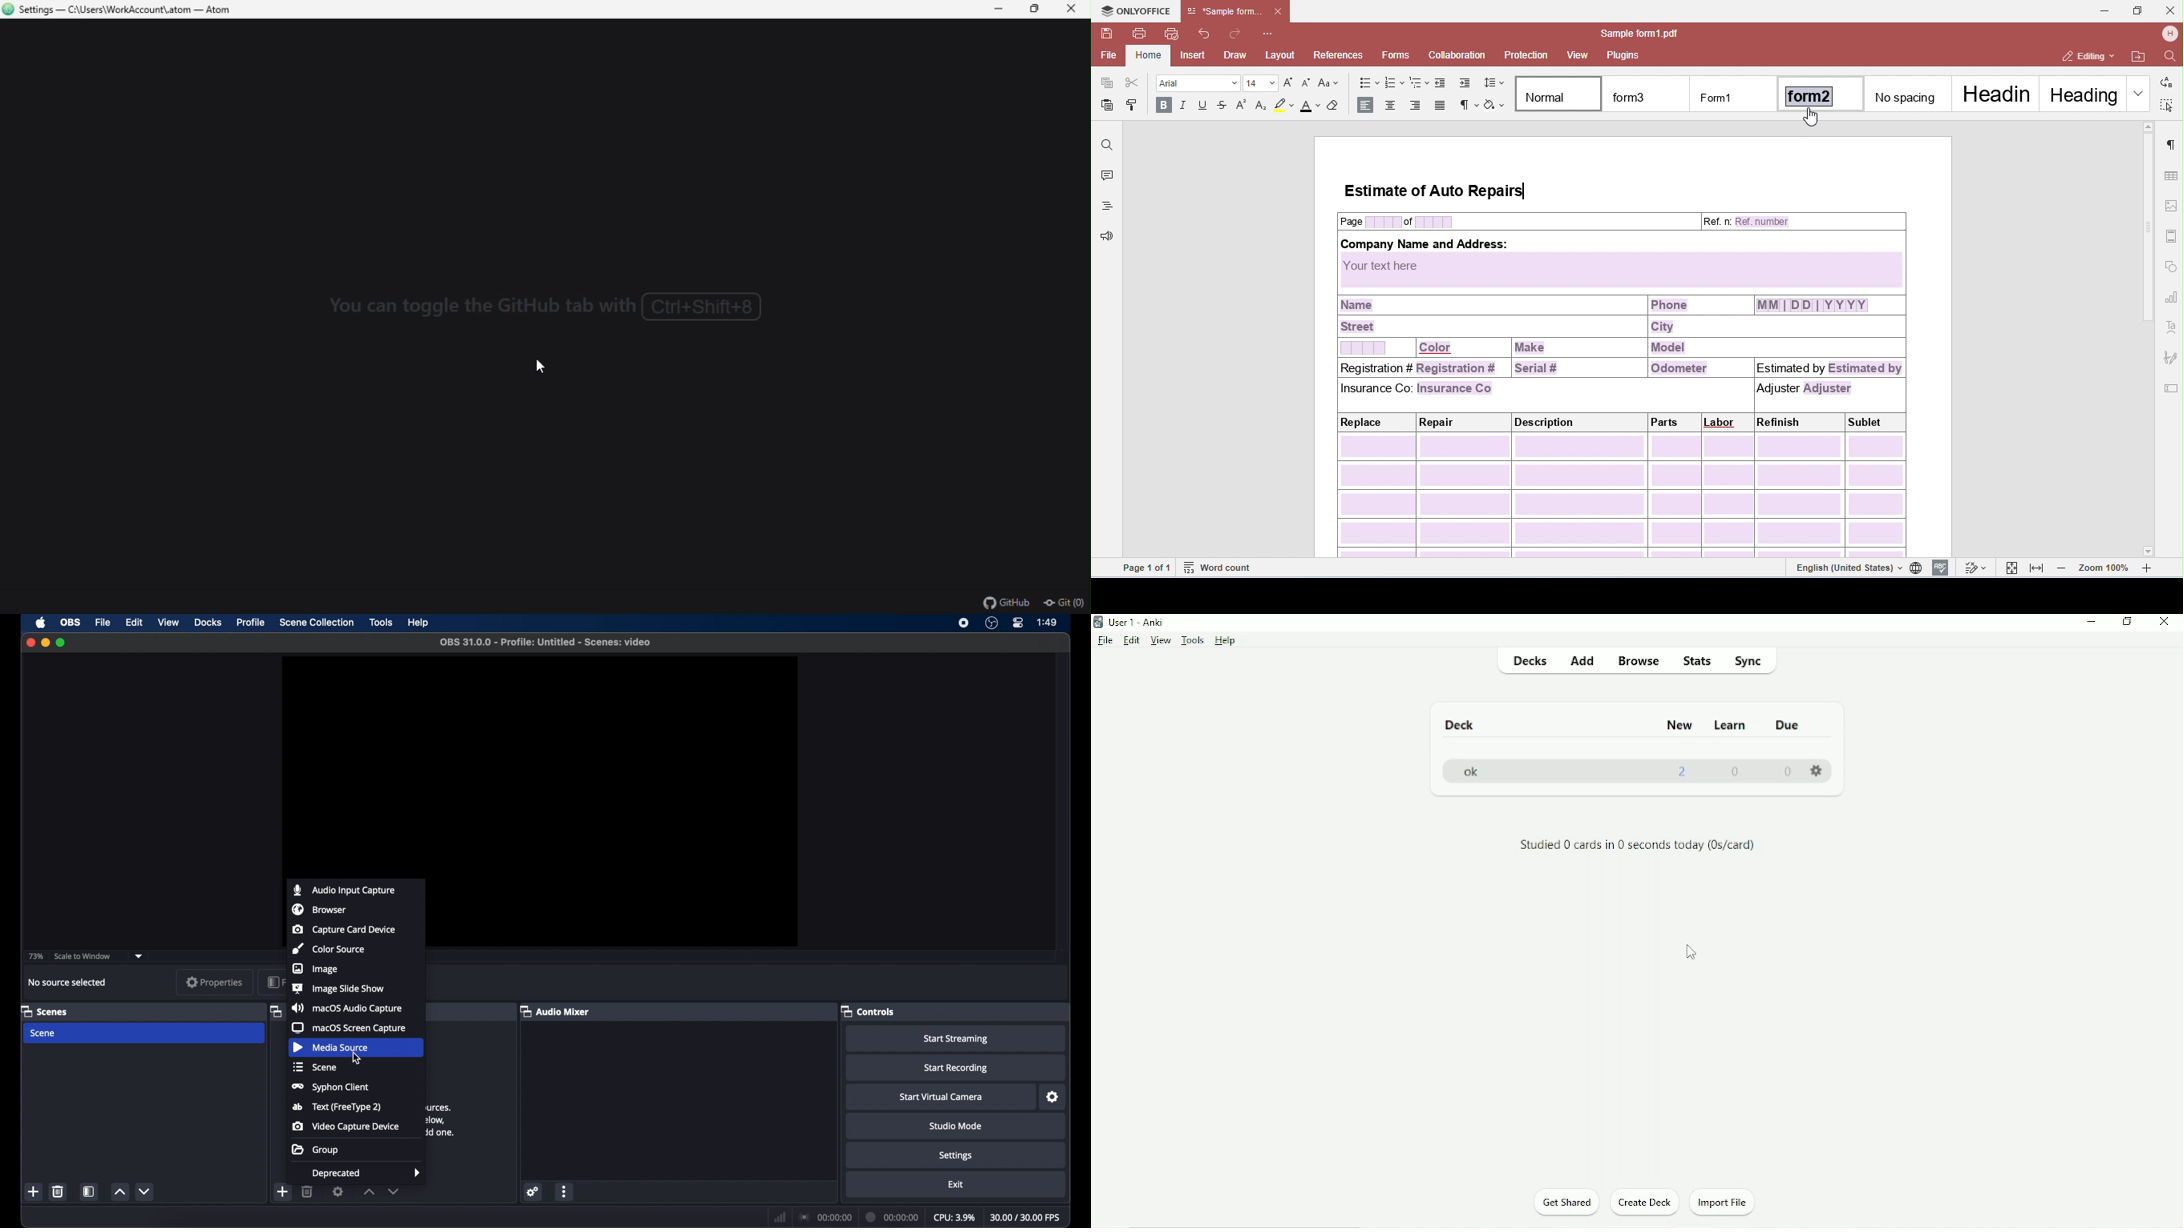  What do you see at coordinates (103, 623) in the screenshot?
I see `file` at bounding box center [103, 623].